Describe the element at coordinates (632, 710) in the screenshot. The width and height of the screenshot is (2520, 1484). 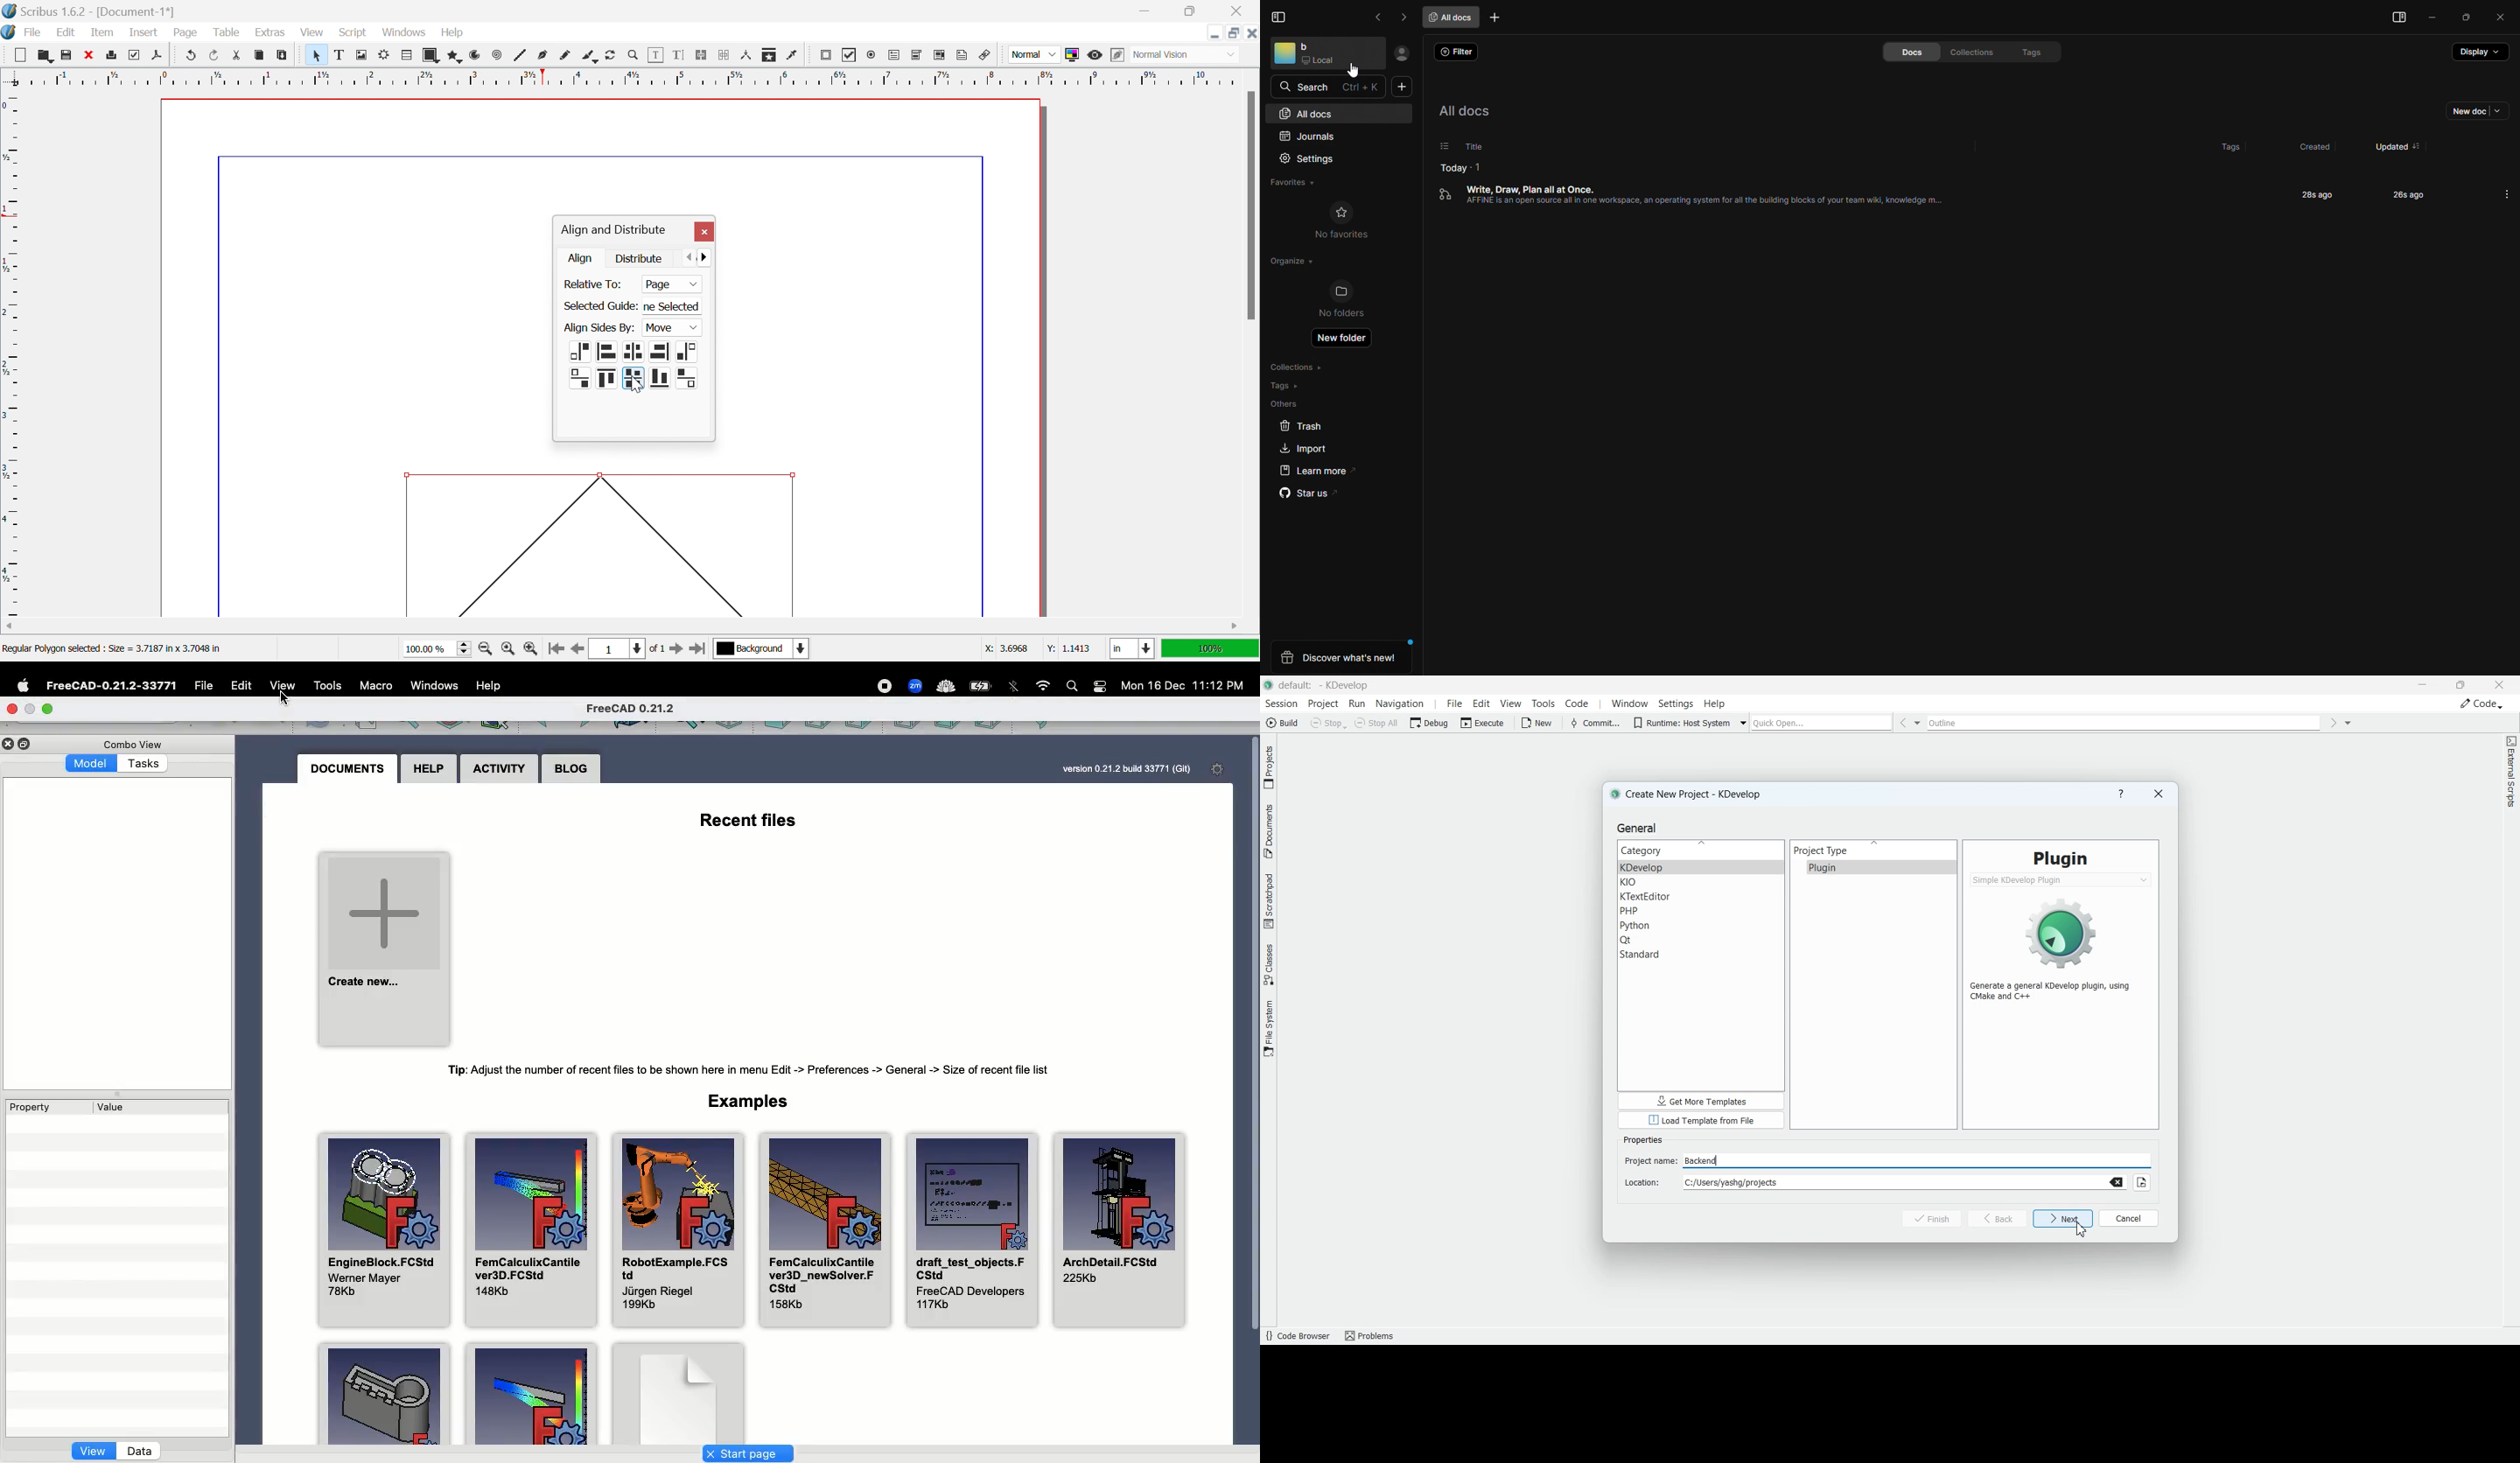
I see `FreeCAD 0.21.2` at that location.